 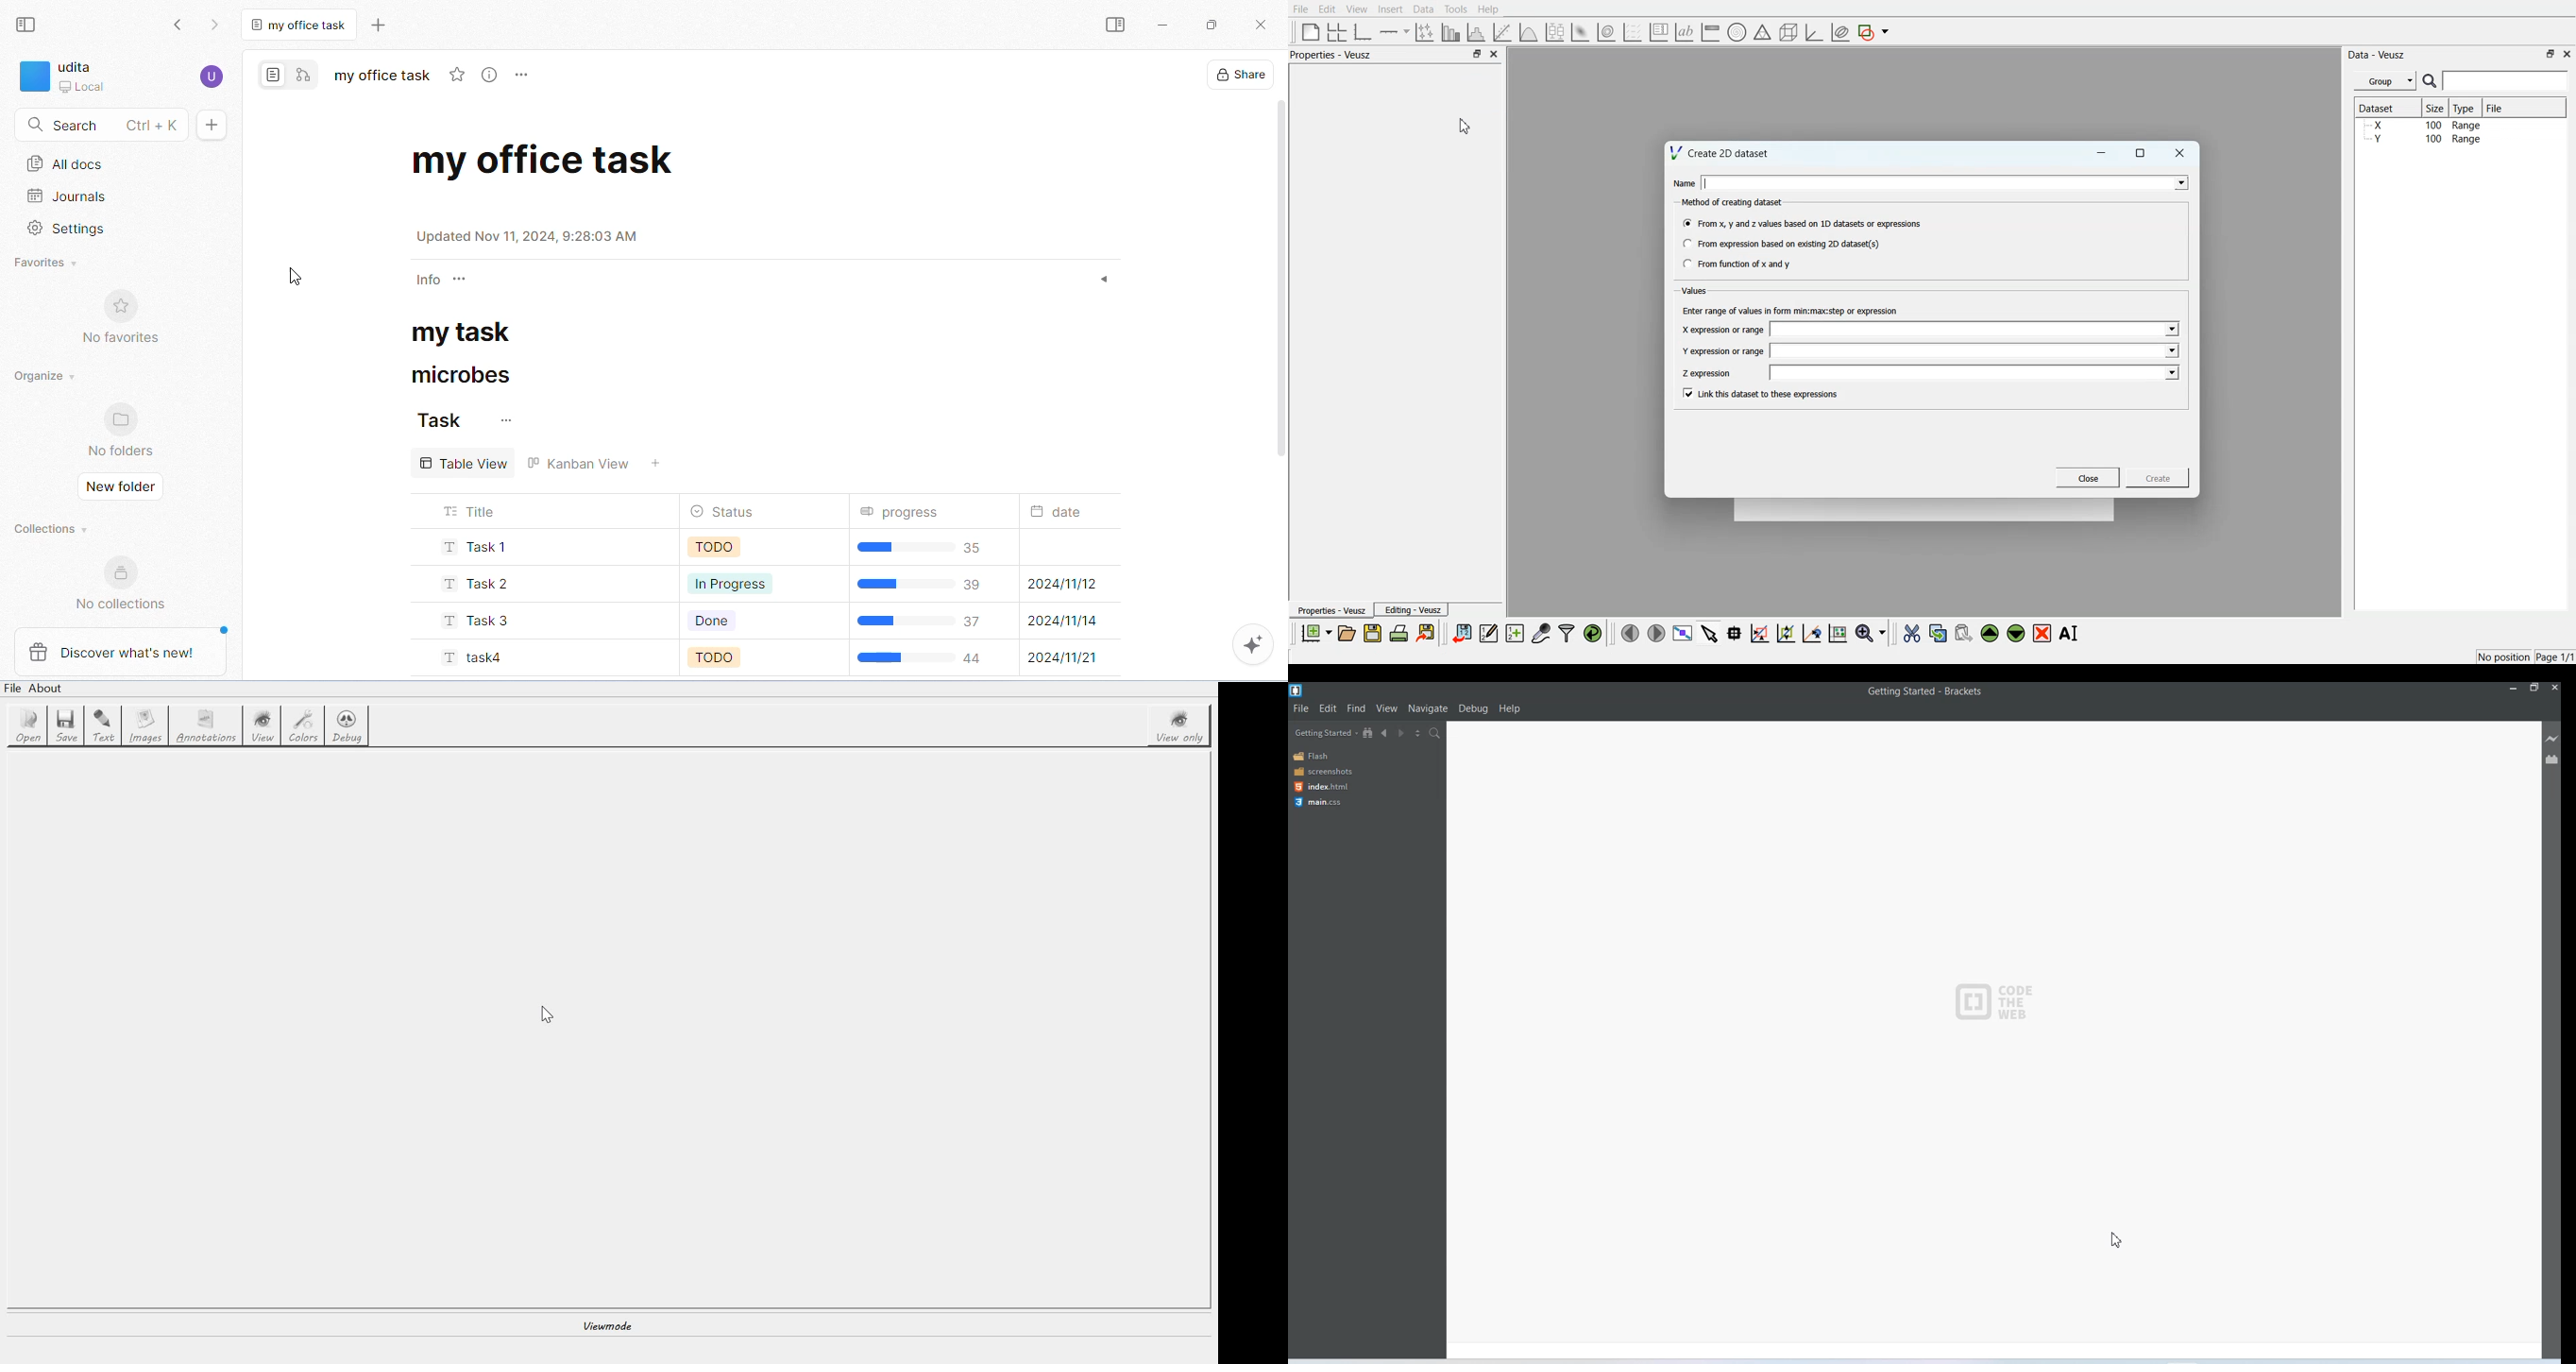 What do you see at coordinates (1708, 374) in the screenshot?
I see `}  Zexpression` at bounding box center [1708, 374].